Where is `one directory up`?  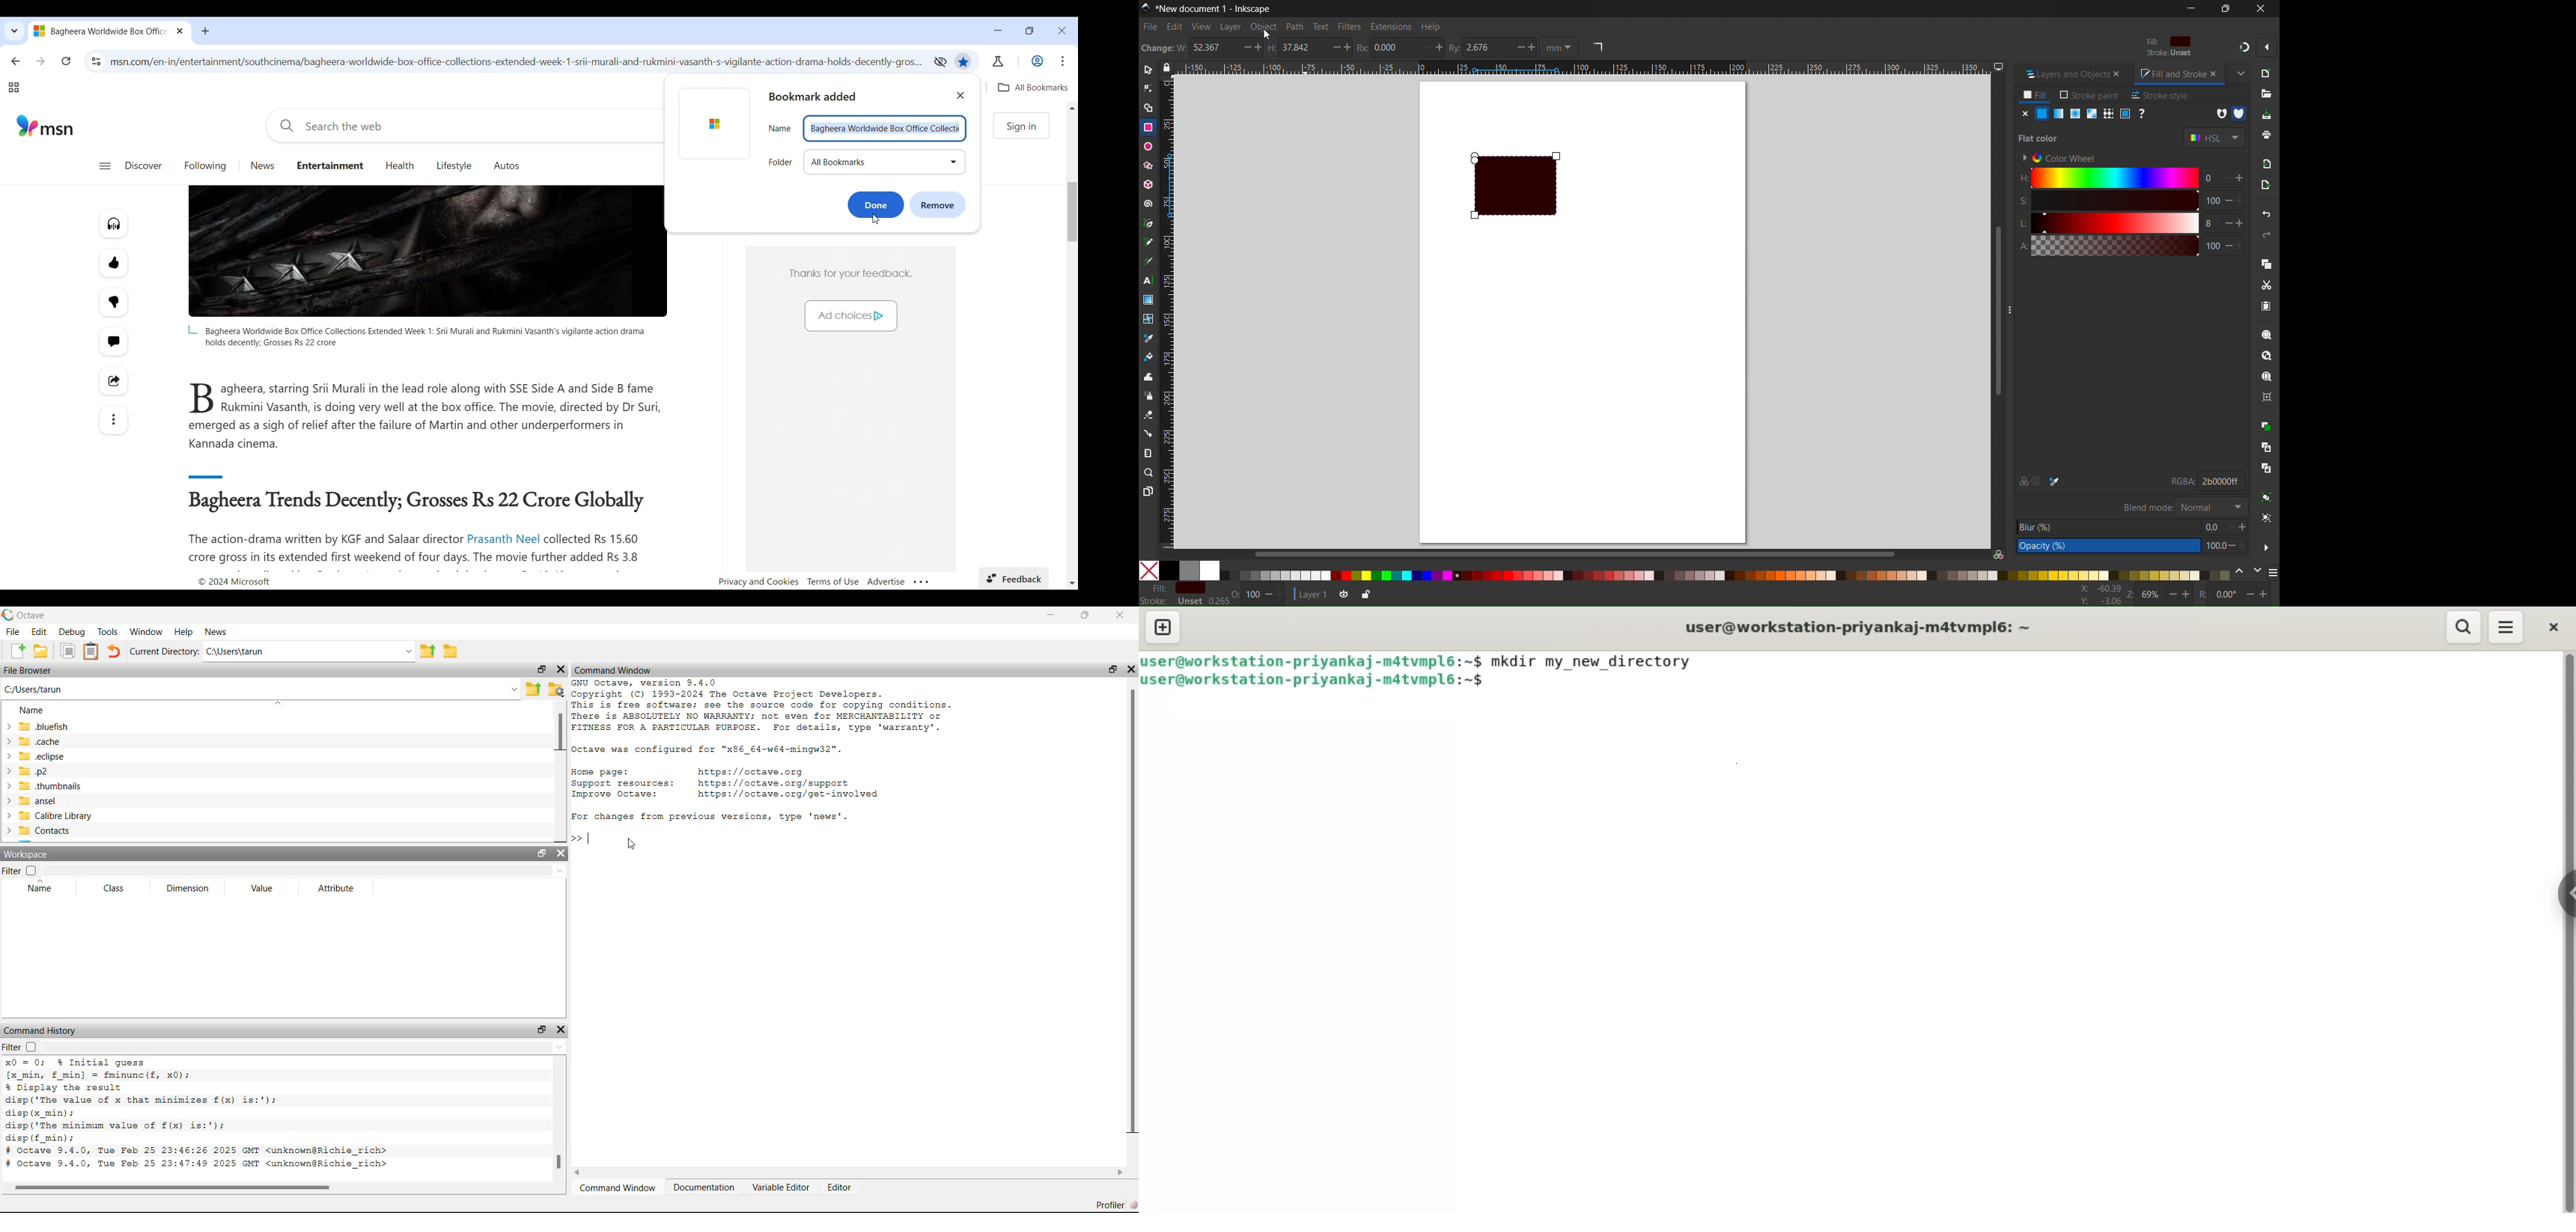
one directory up is located at coordinates (430, 652).